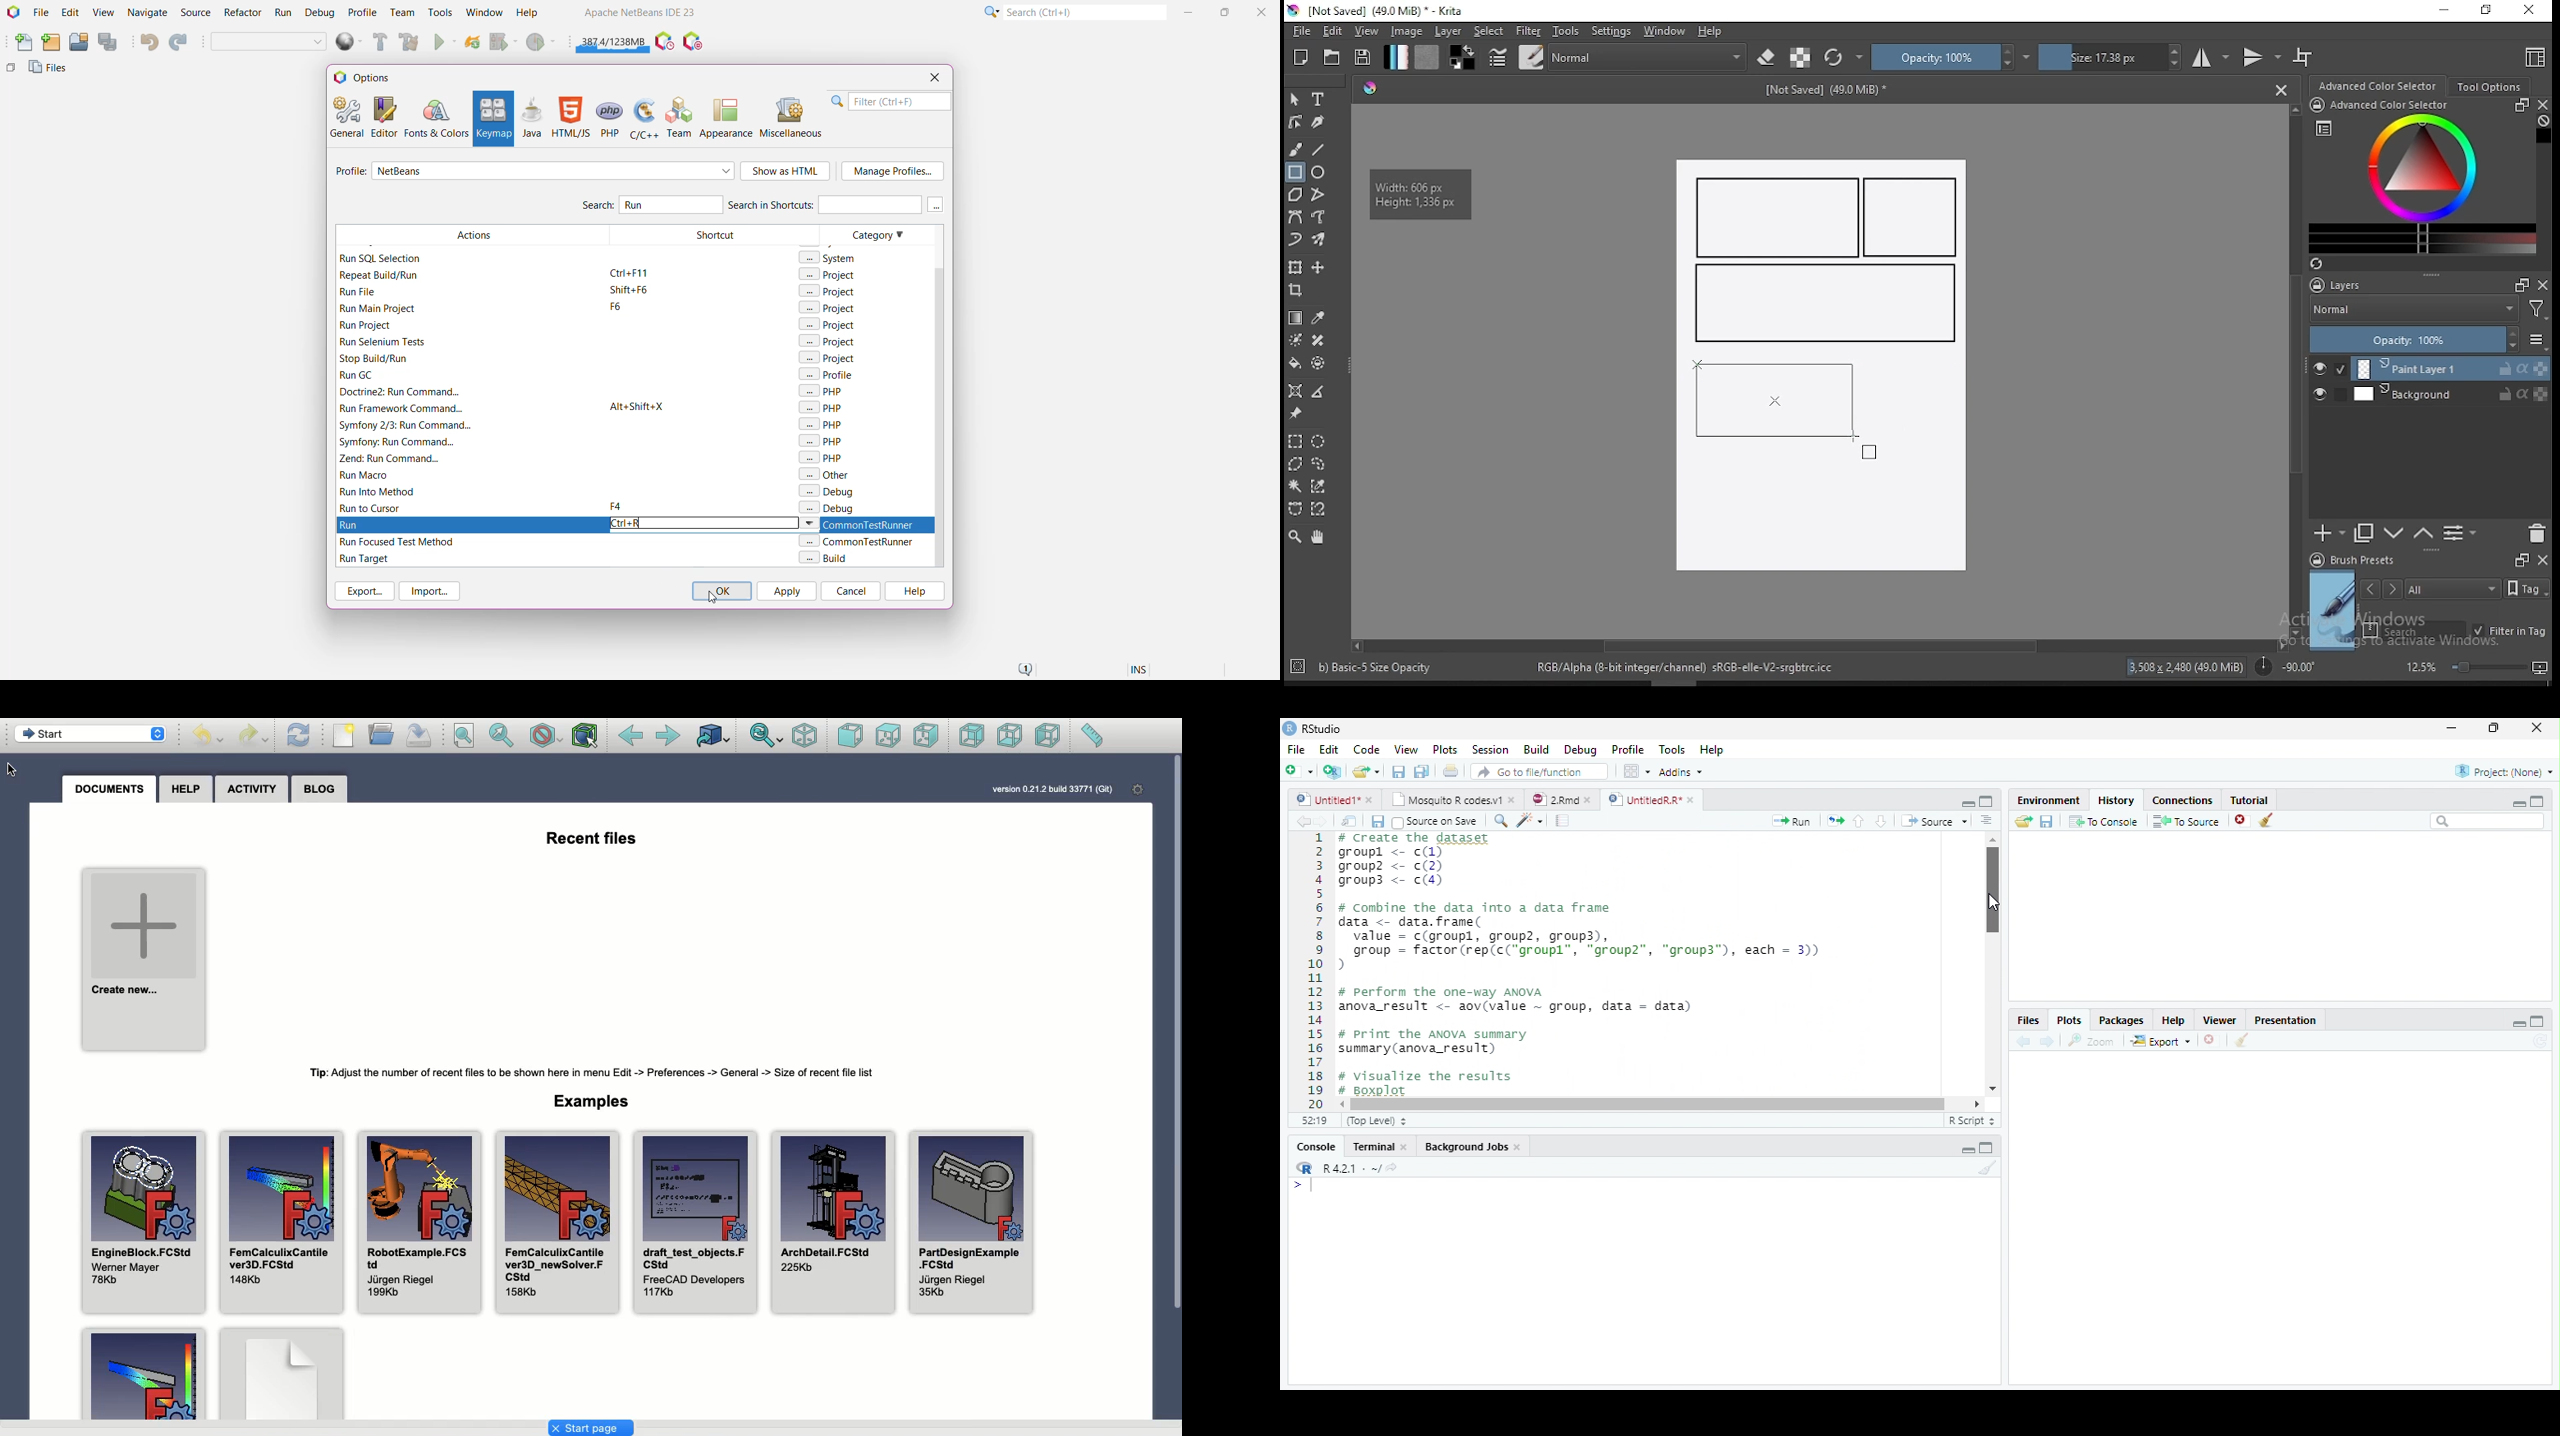  I want to click on Clear console, so click(1991, 1171).